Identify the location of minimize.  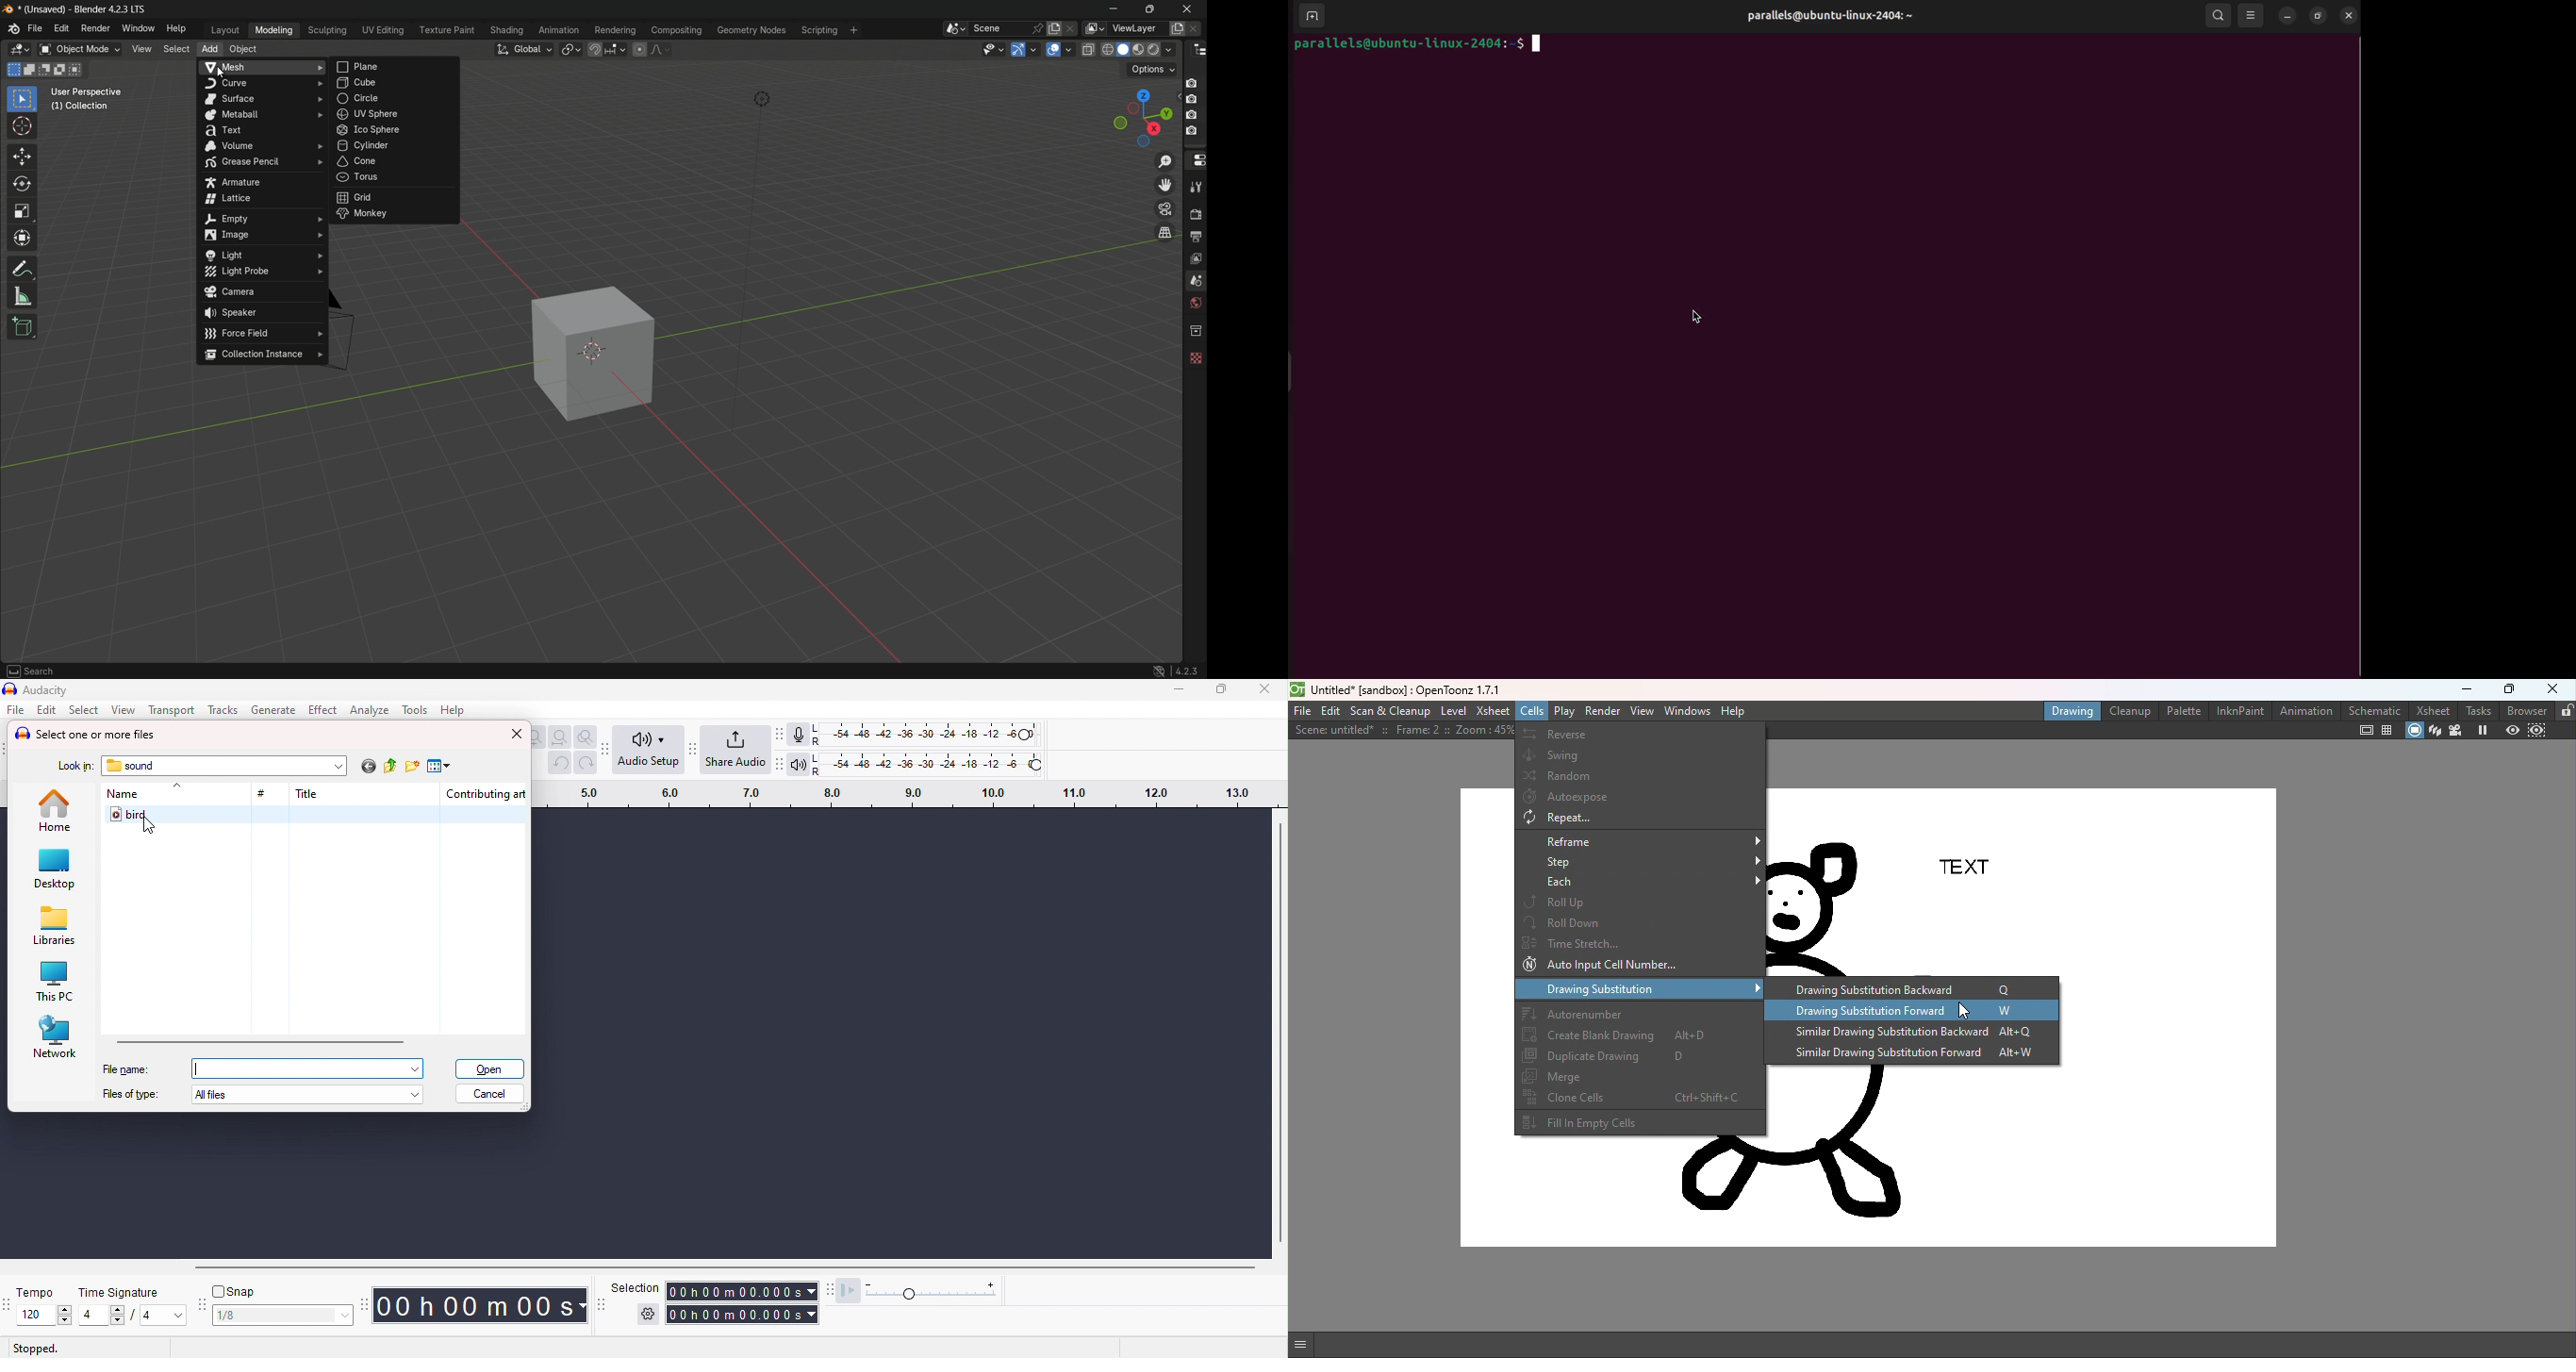
(1113, 10).